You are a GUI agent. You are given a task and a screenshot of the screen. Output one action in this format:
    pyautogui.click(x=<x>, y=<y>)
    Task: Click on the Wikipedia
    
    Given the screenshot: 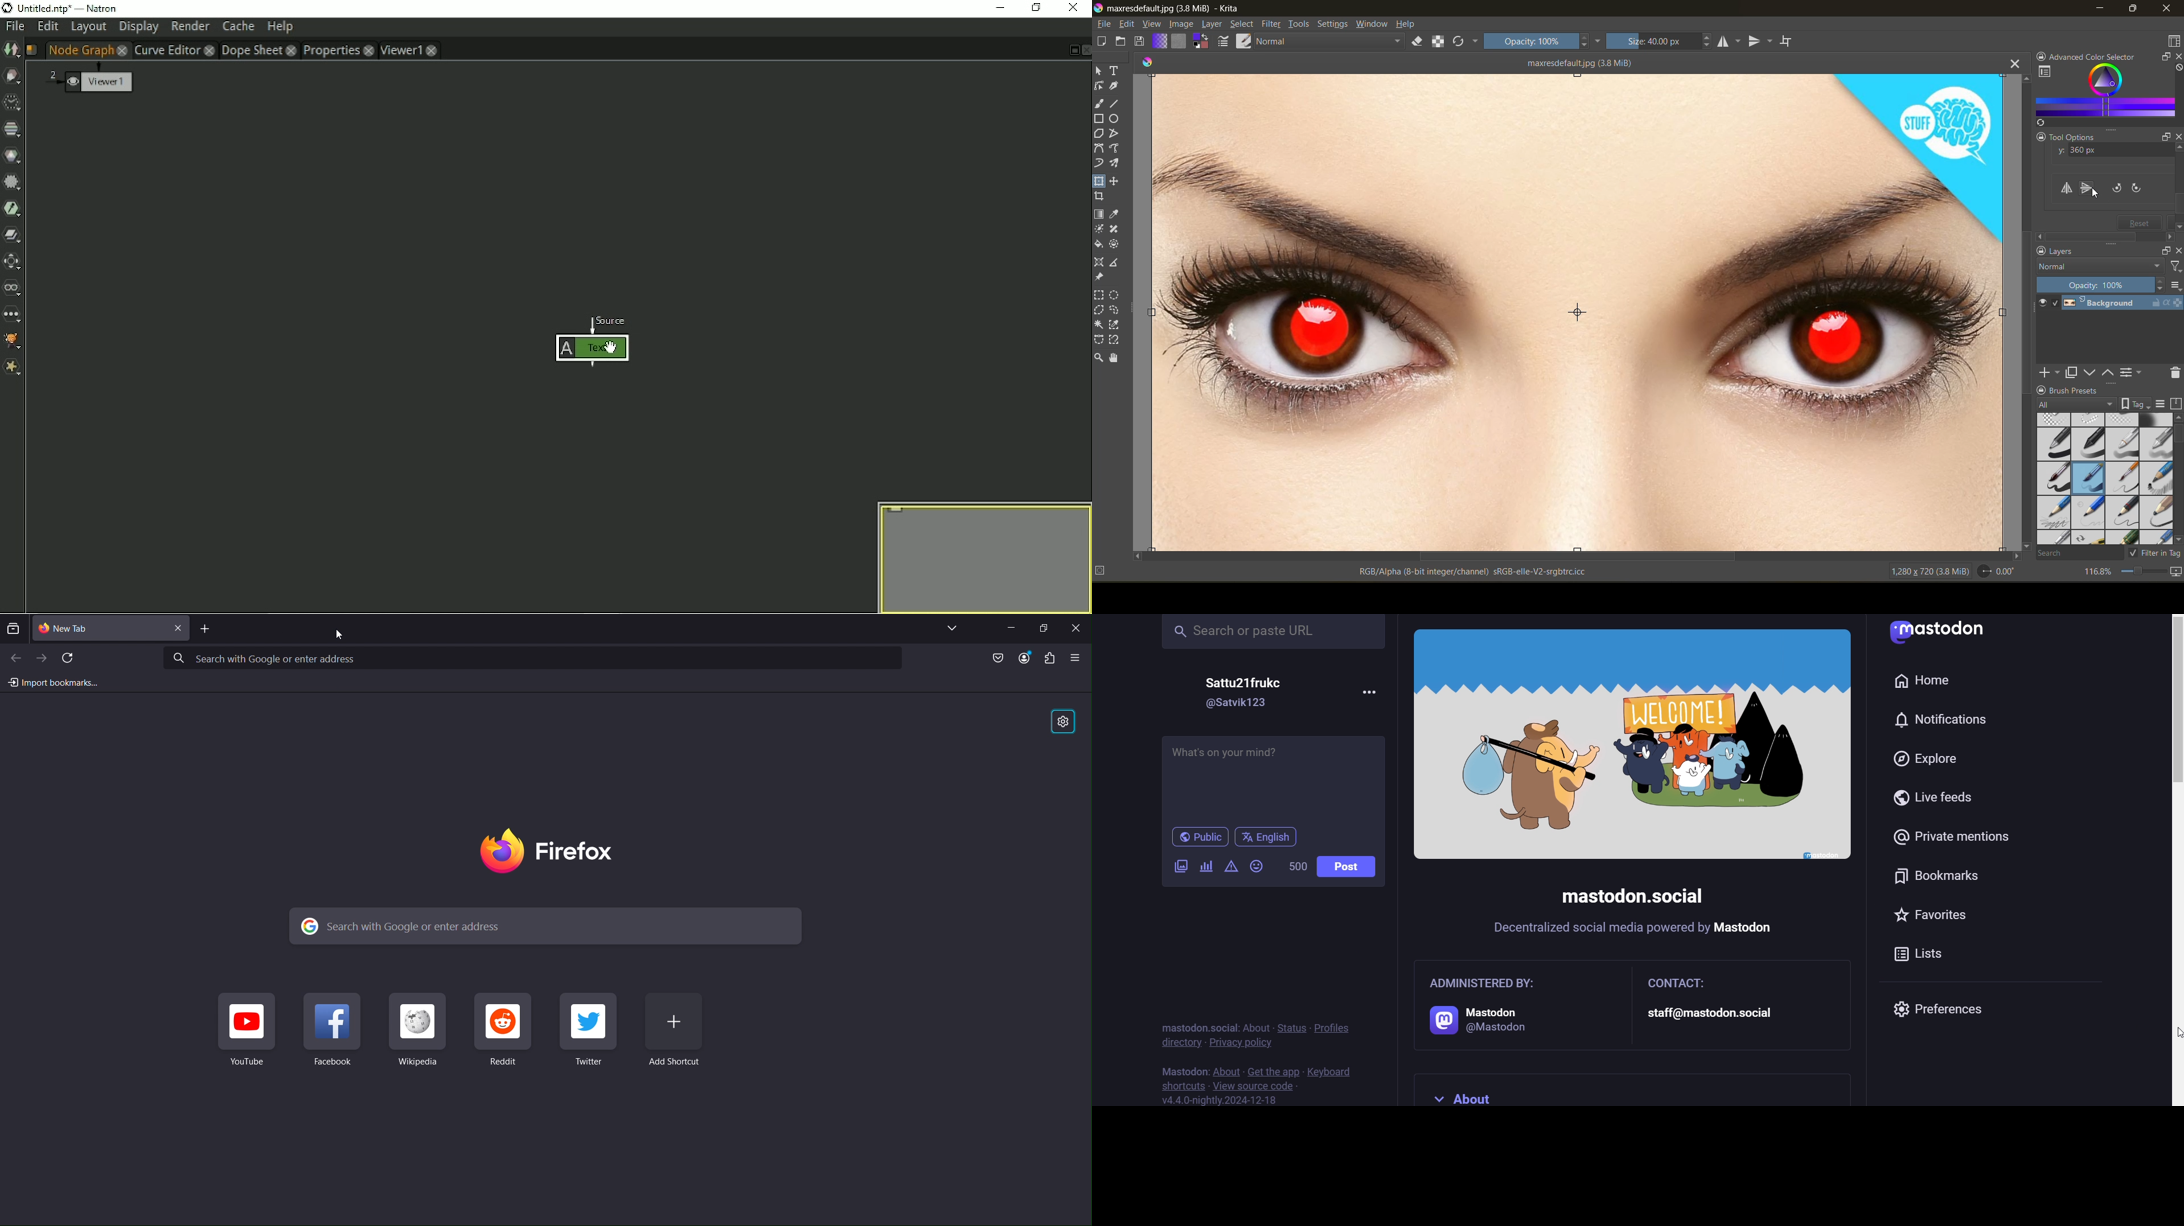 What is the action you would take?
    pyautogui.click(x=421, y=1036)
    